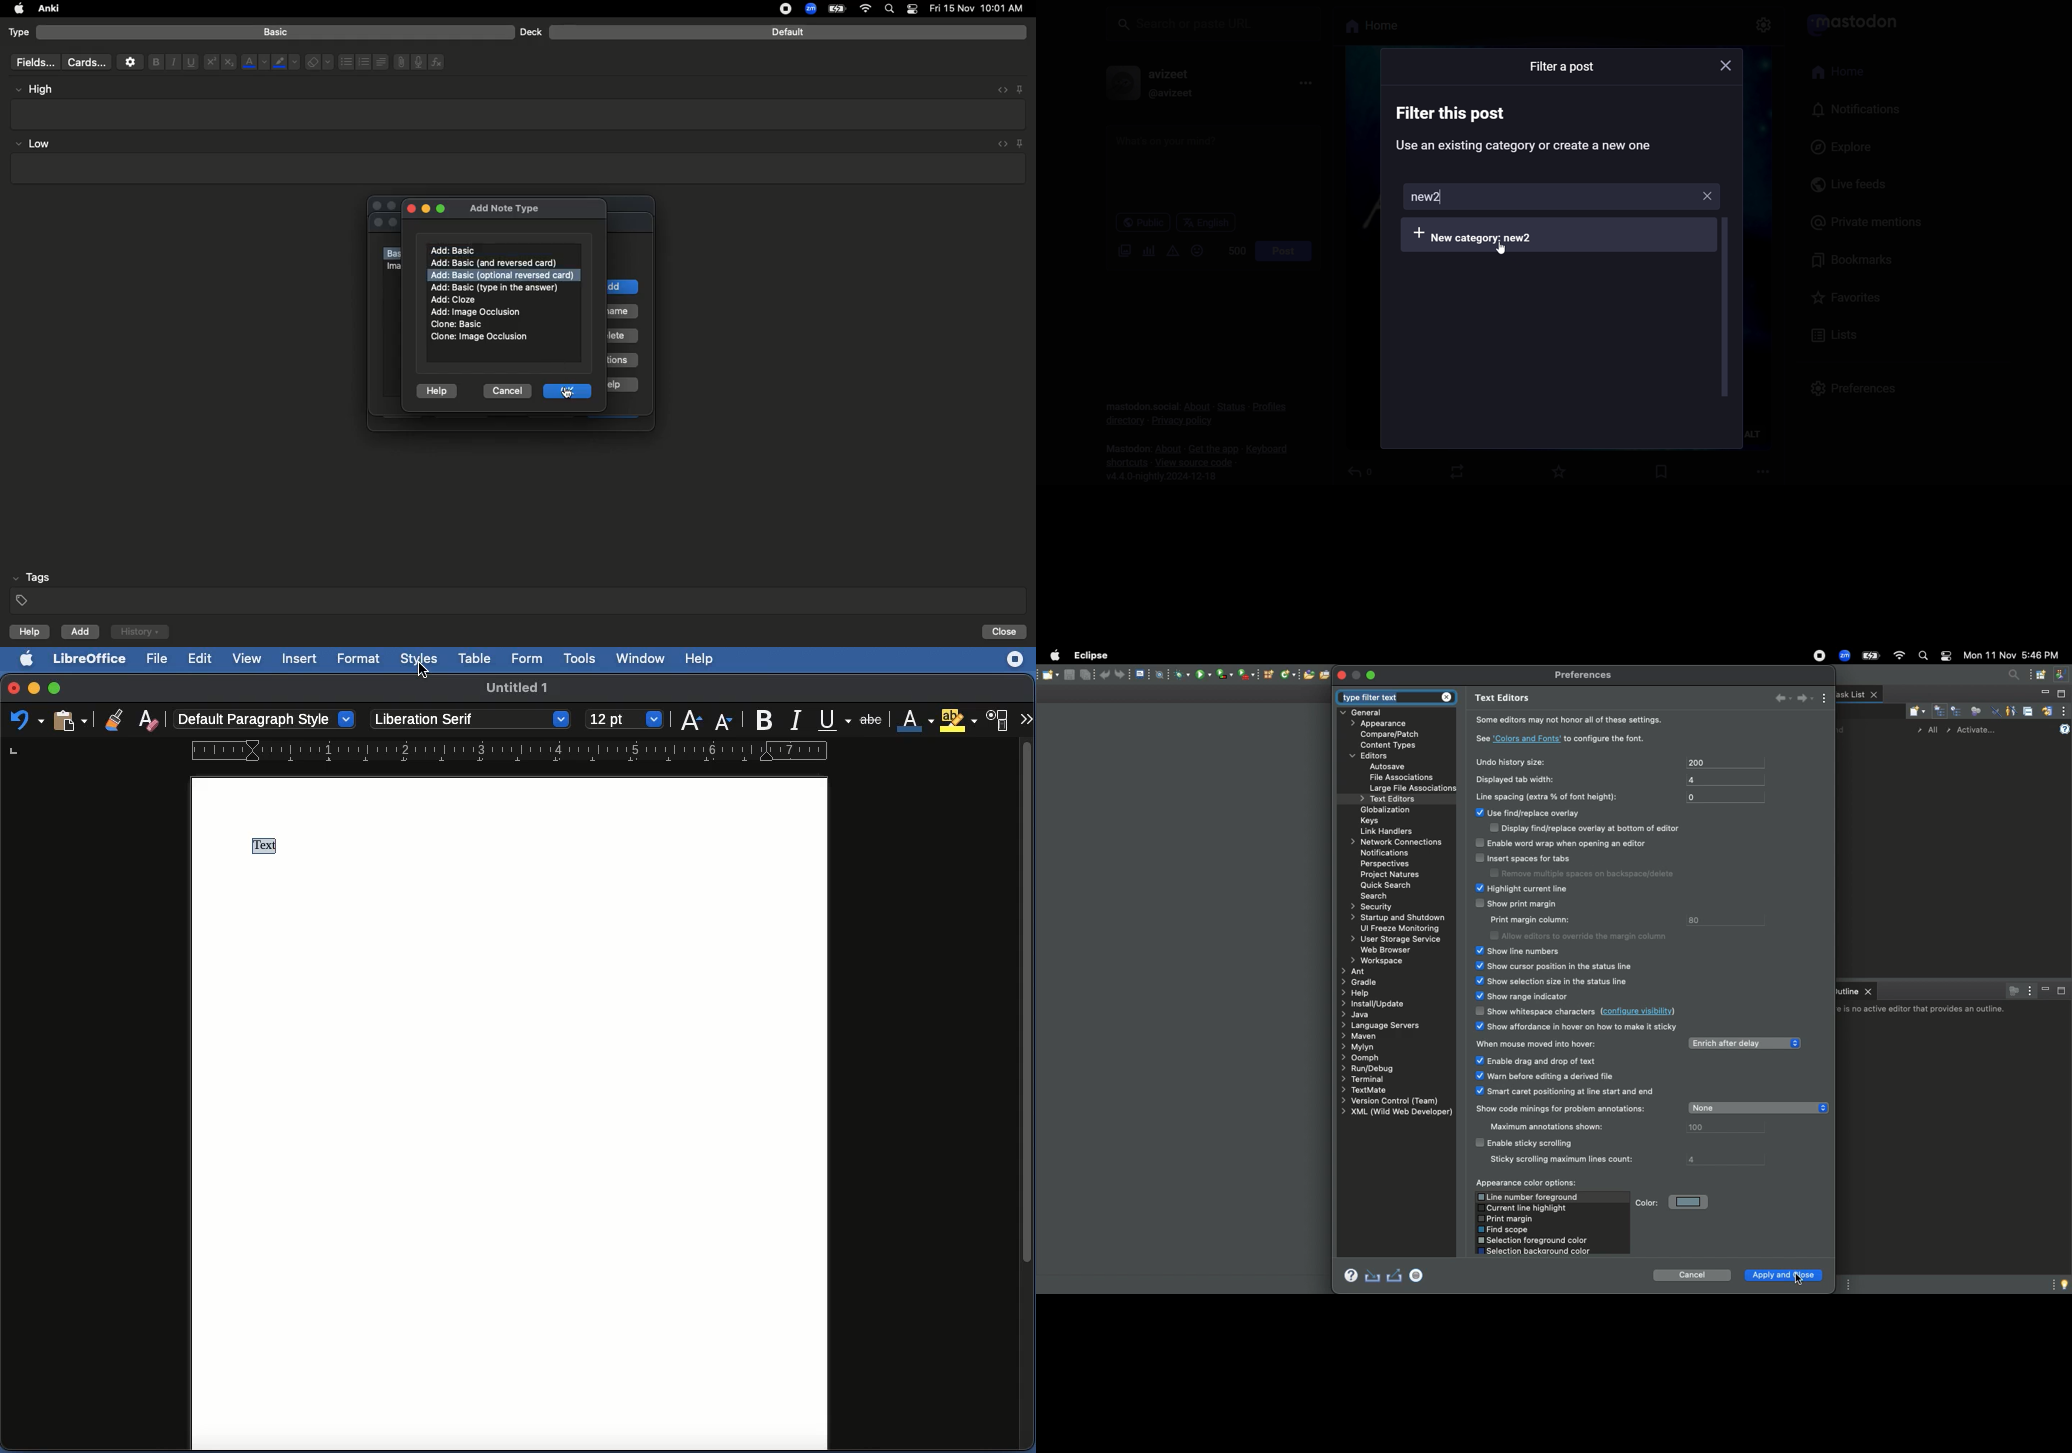  What do you see at coordinates (399, 62) in the screenshot?
I see `File` at bounding box center [399, 62].